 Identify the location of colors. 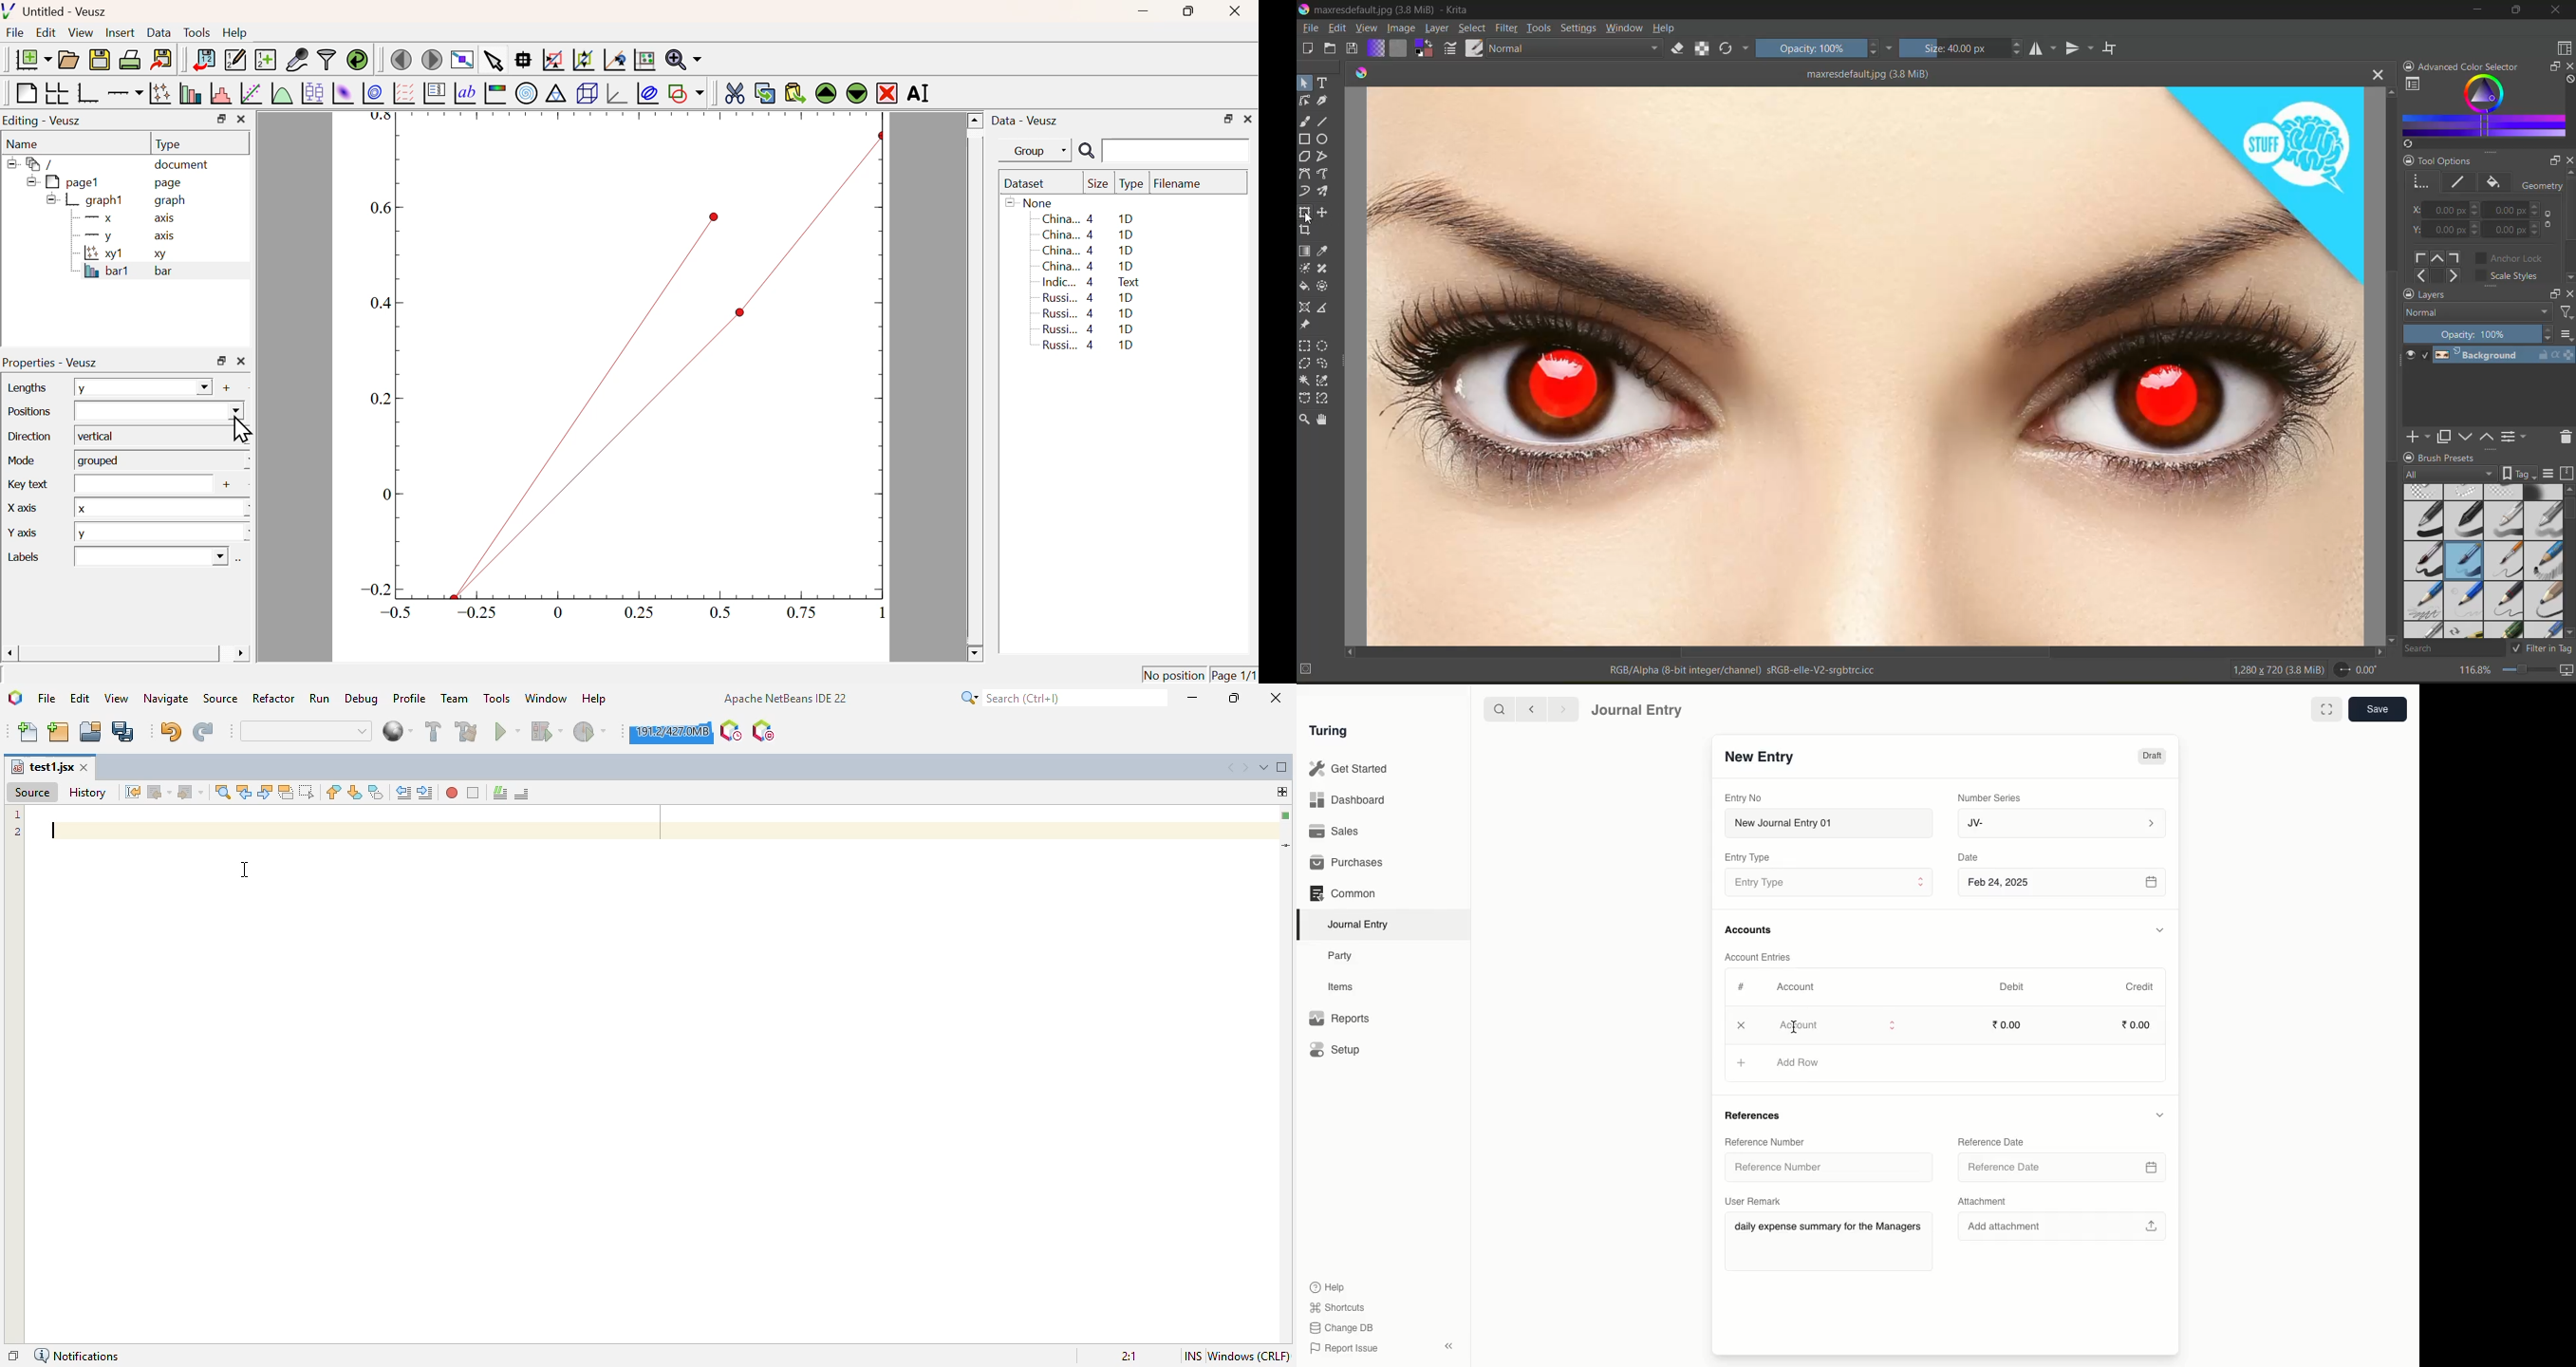
(1363, 70).